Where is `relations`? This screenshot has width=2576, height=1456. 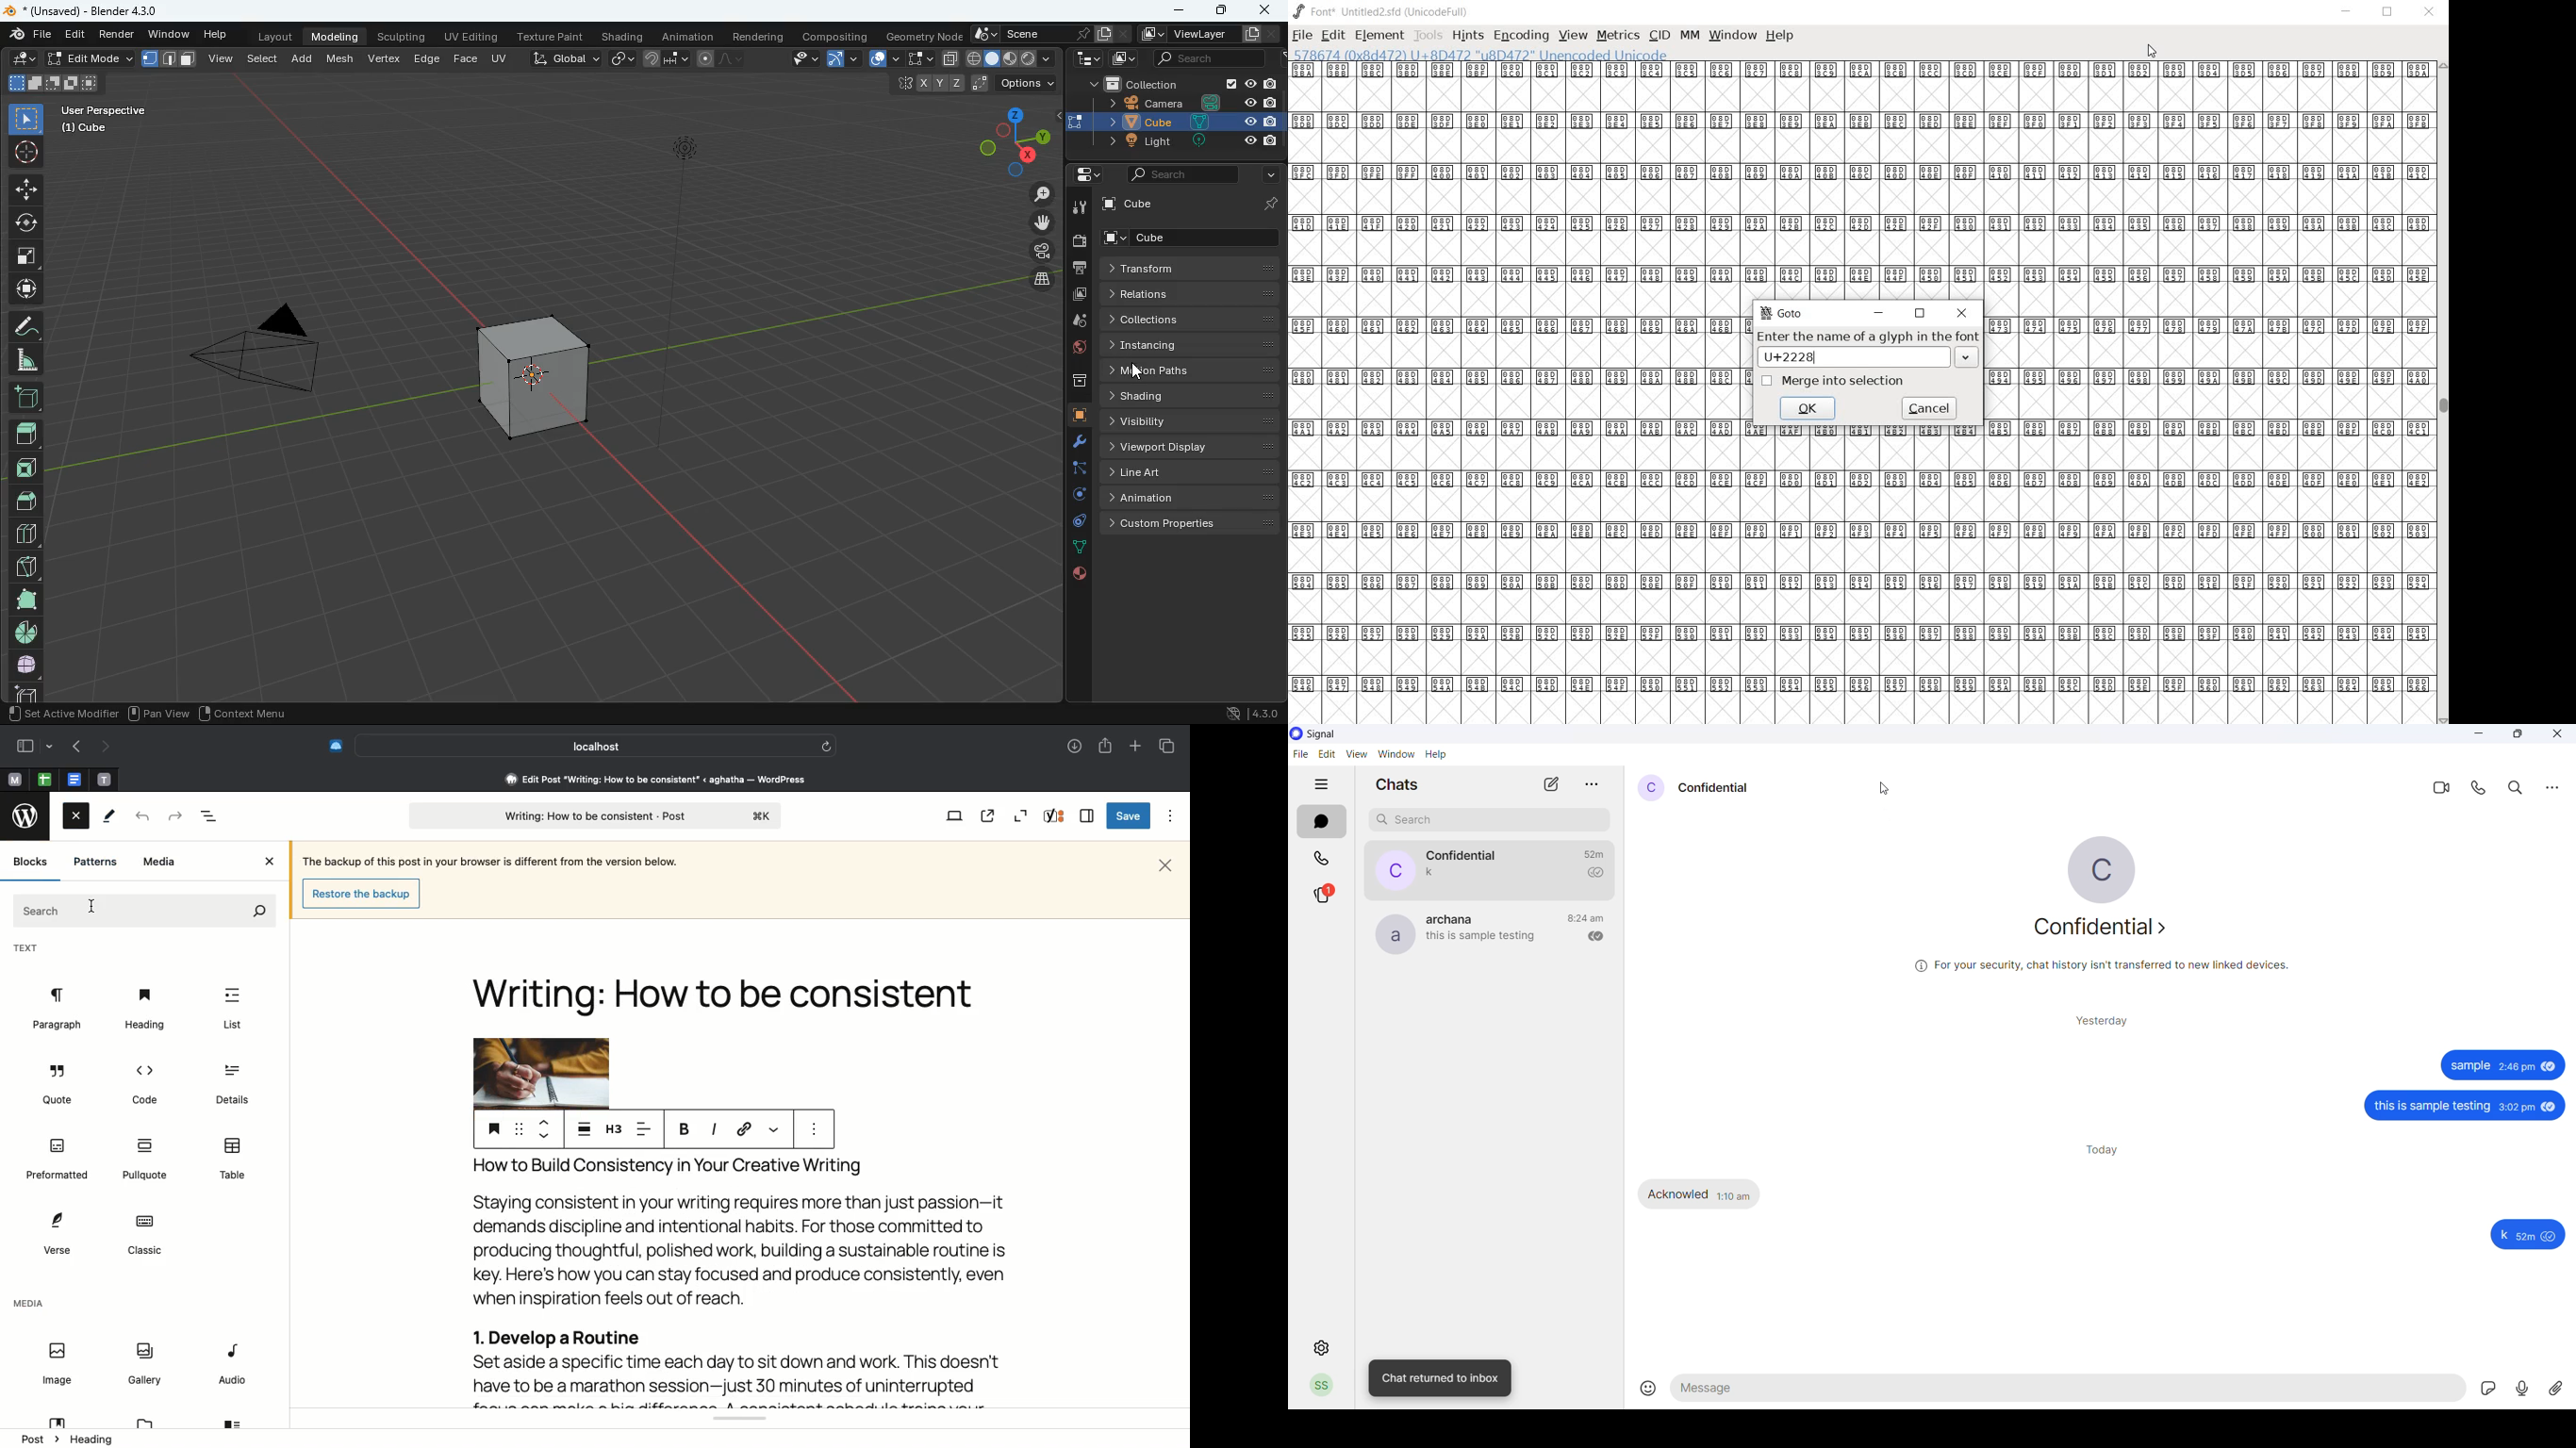 relations is located at coordinates (1188, 292).